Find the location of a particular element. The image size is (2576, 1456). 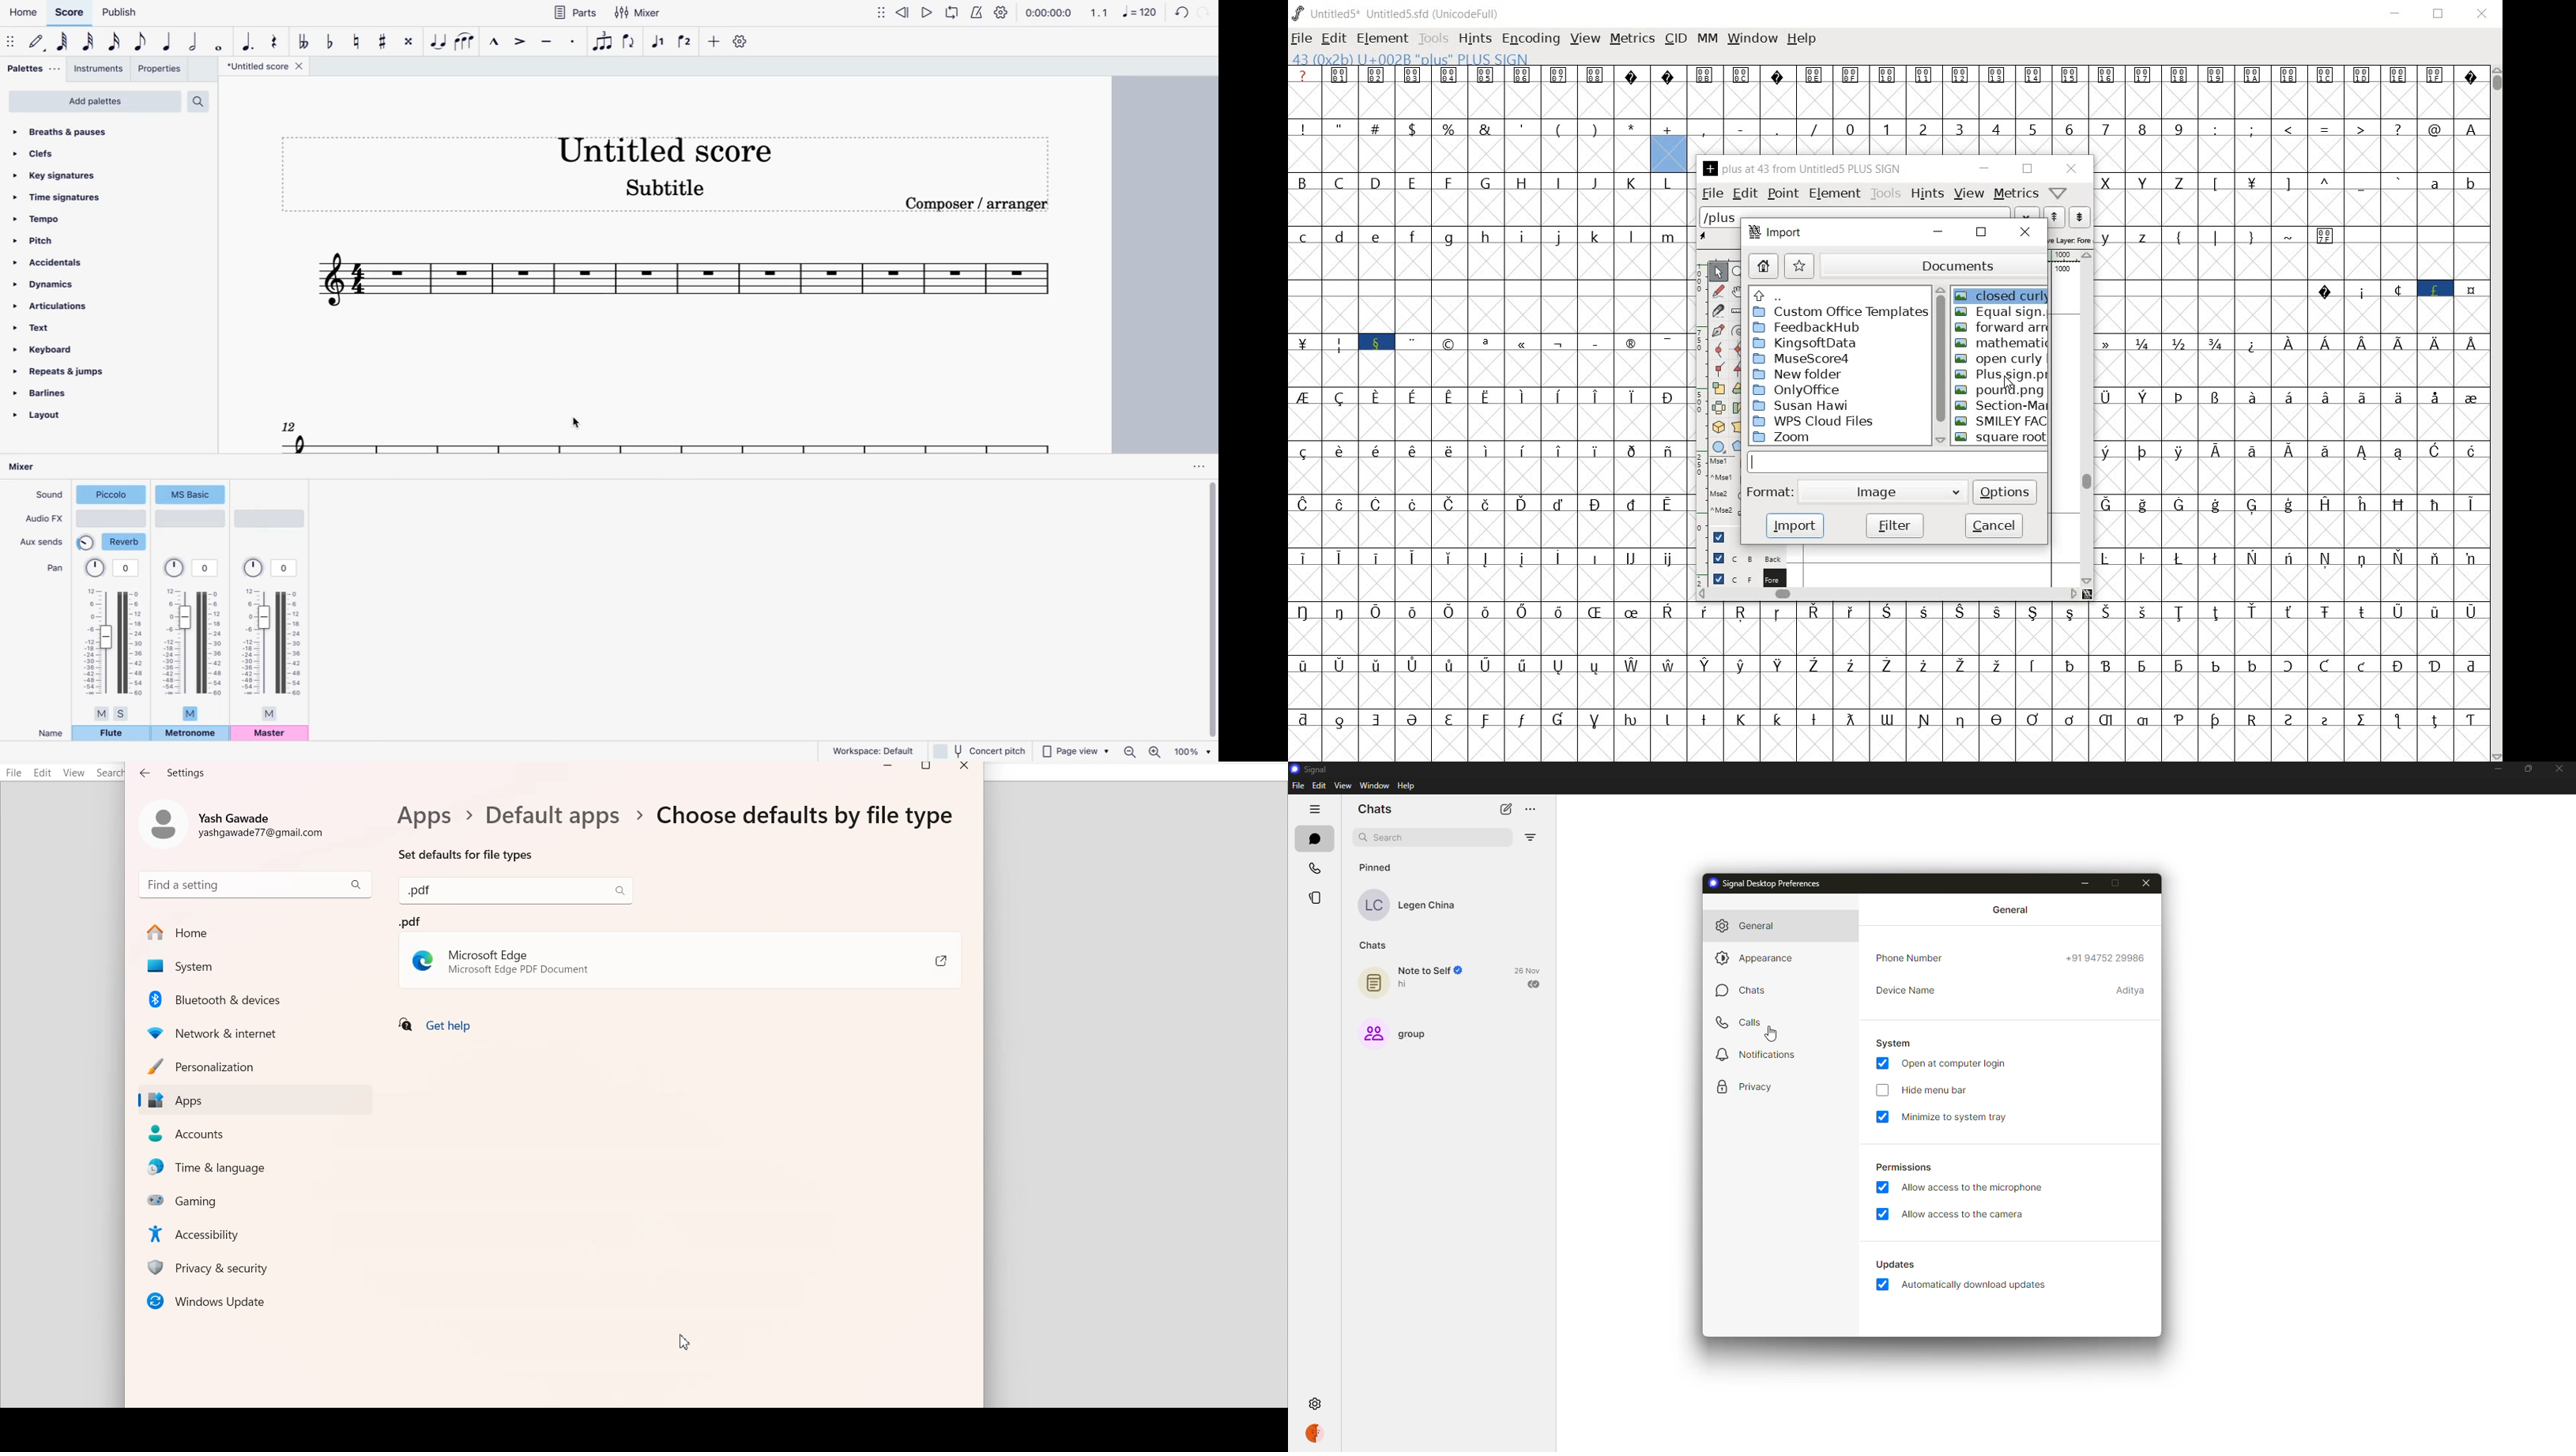

Note to Self is located at coordinates (1432, 971).